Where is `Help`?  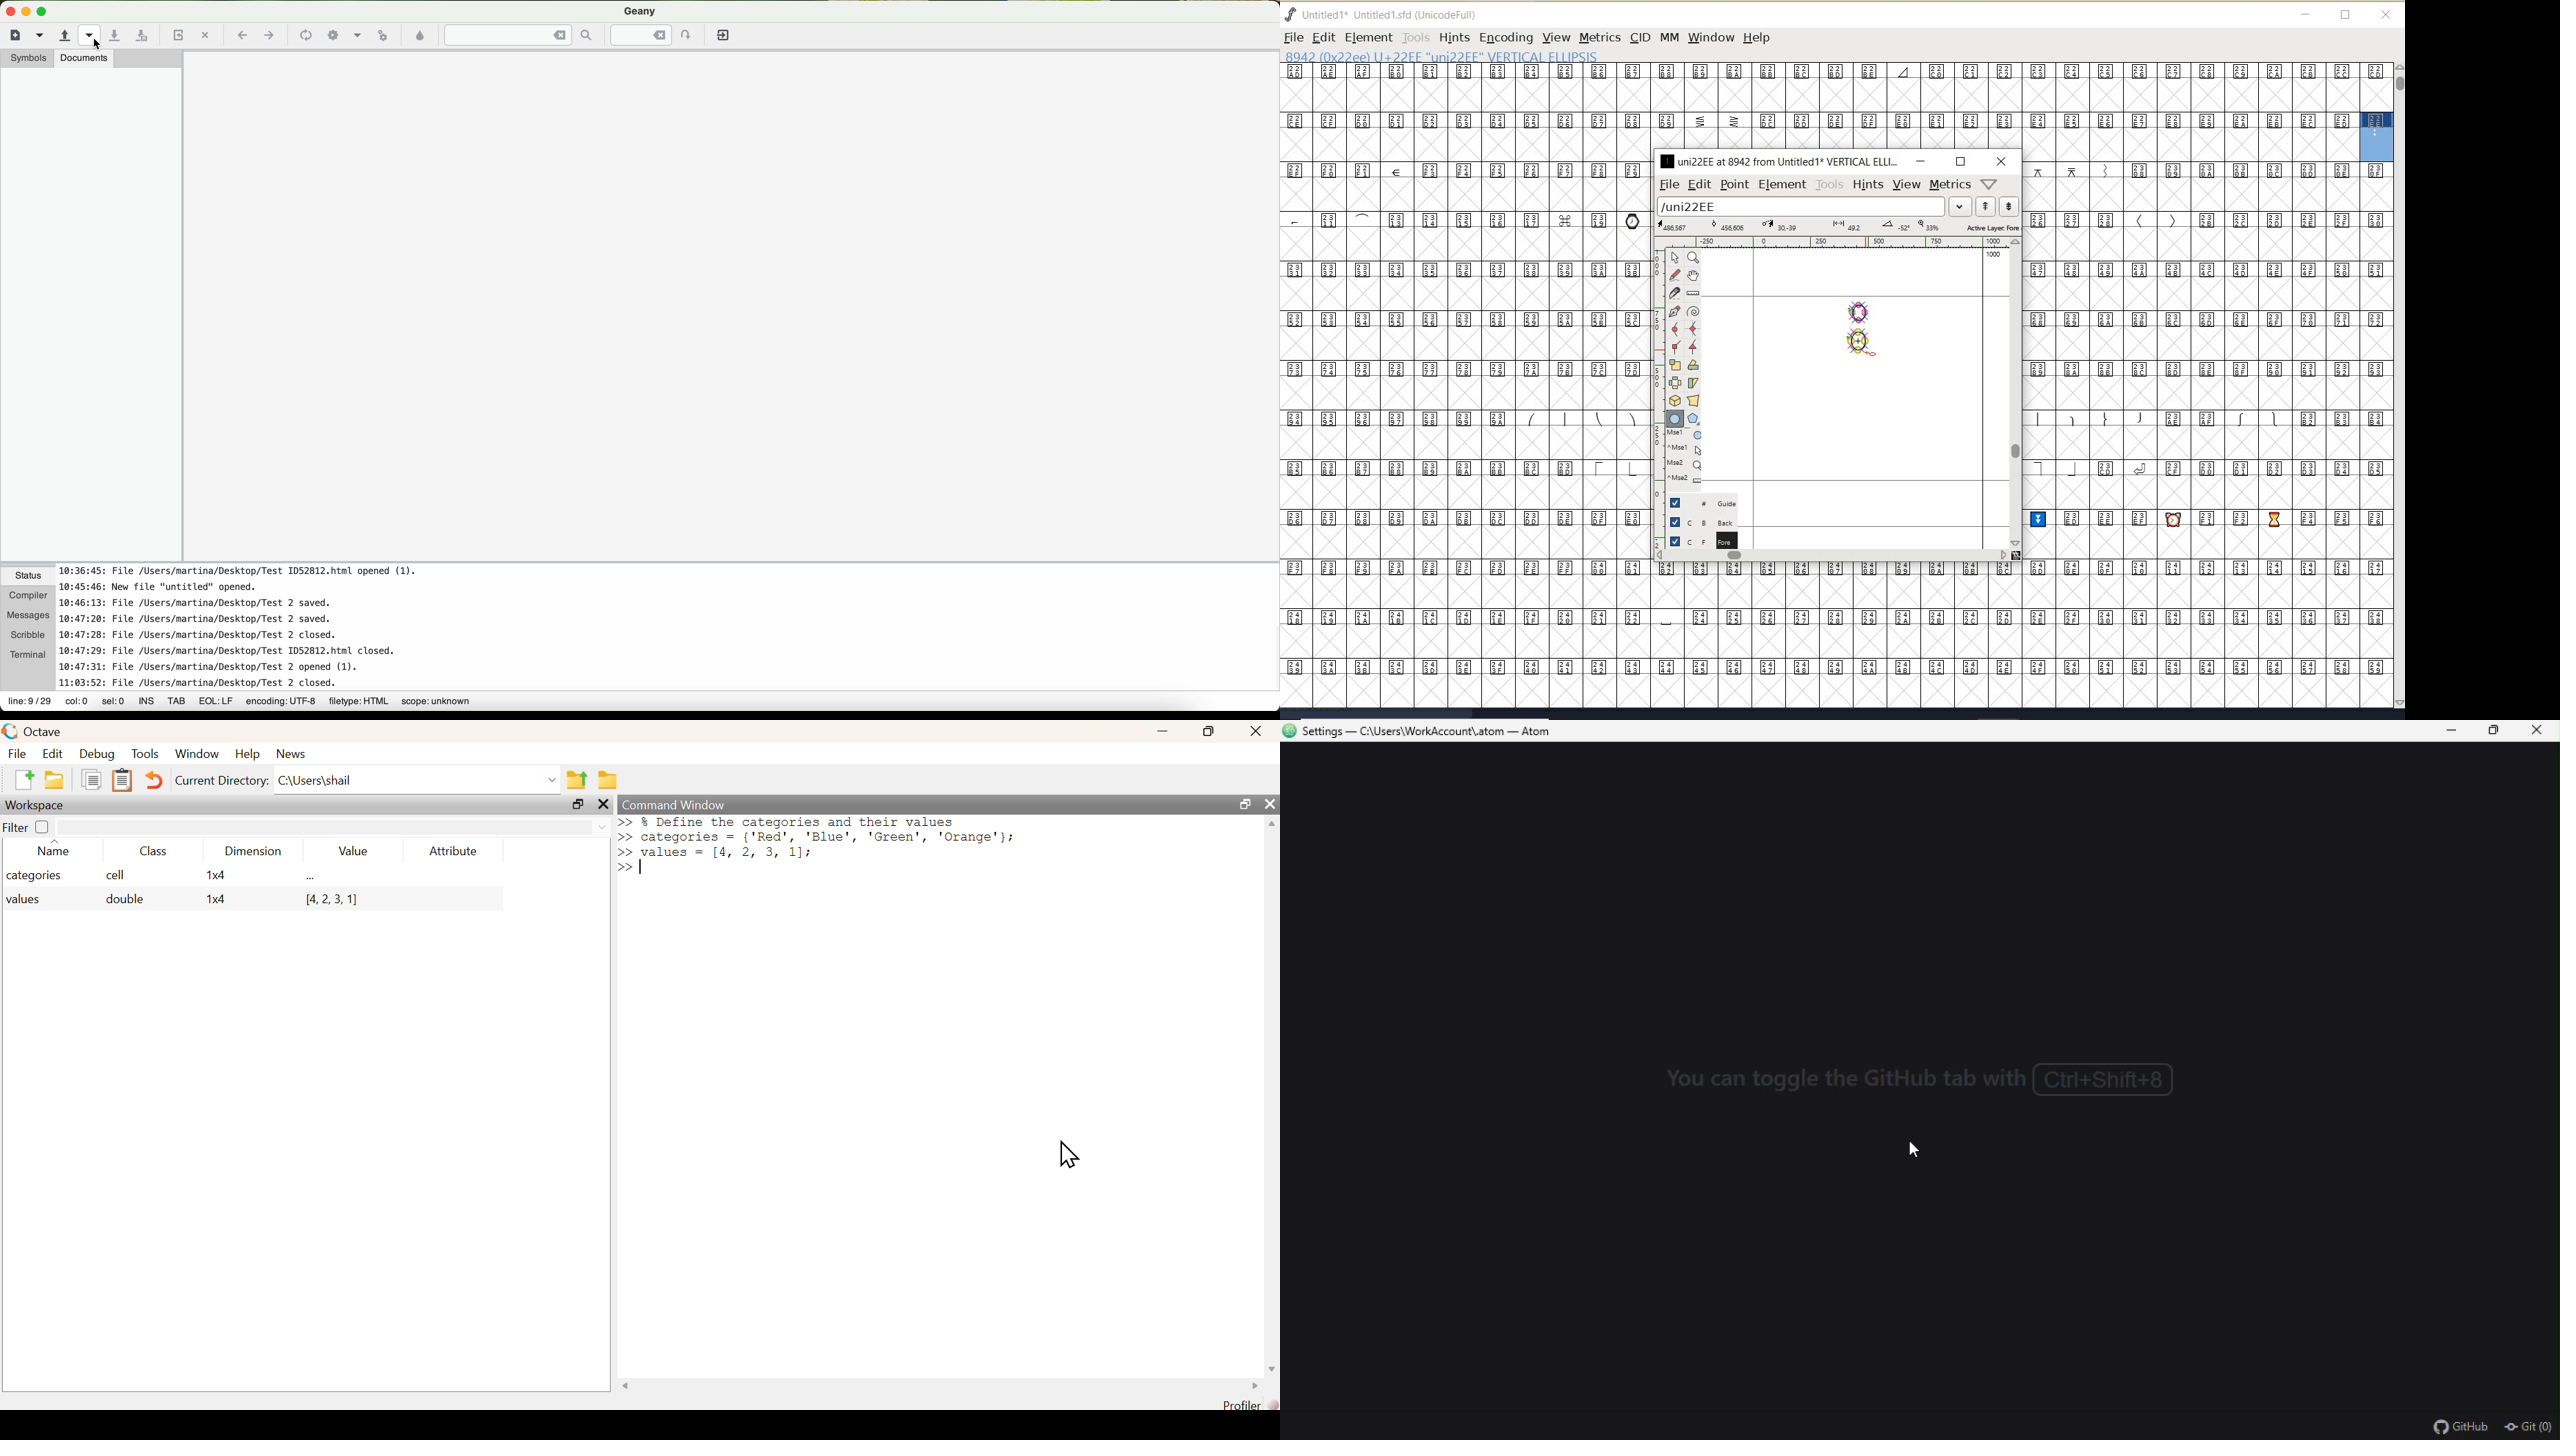 Help is located at coordinates (248, 754).